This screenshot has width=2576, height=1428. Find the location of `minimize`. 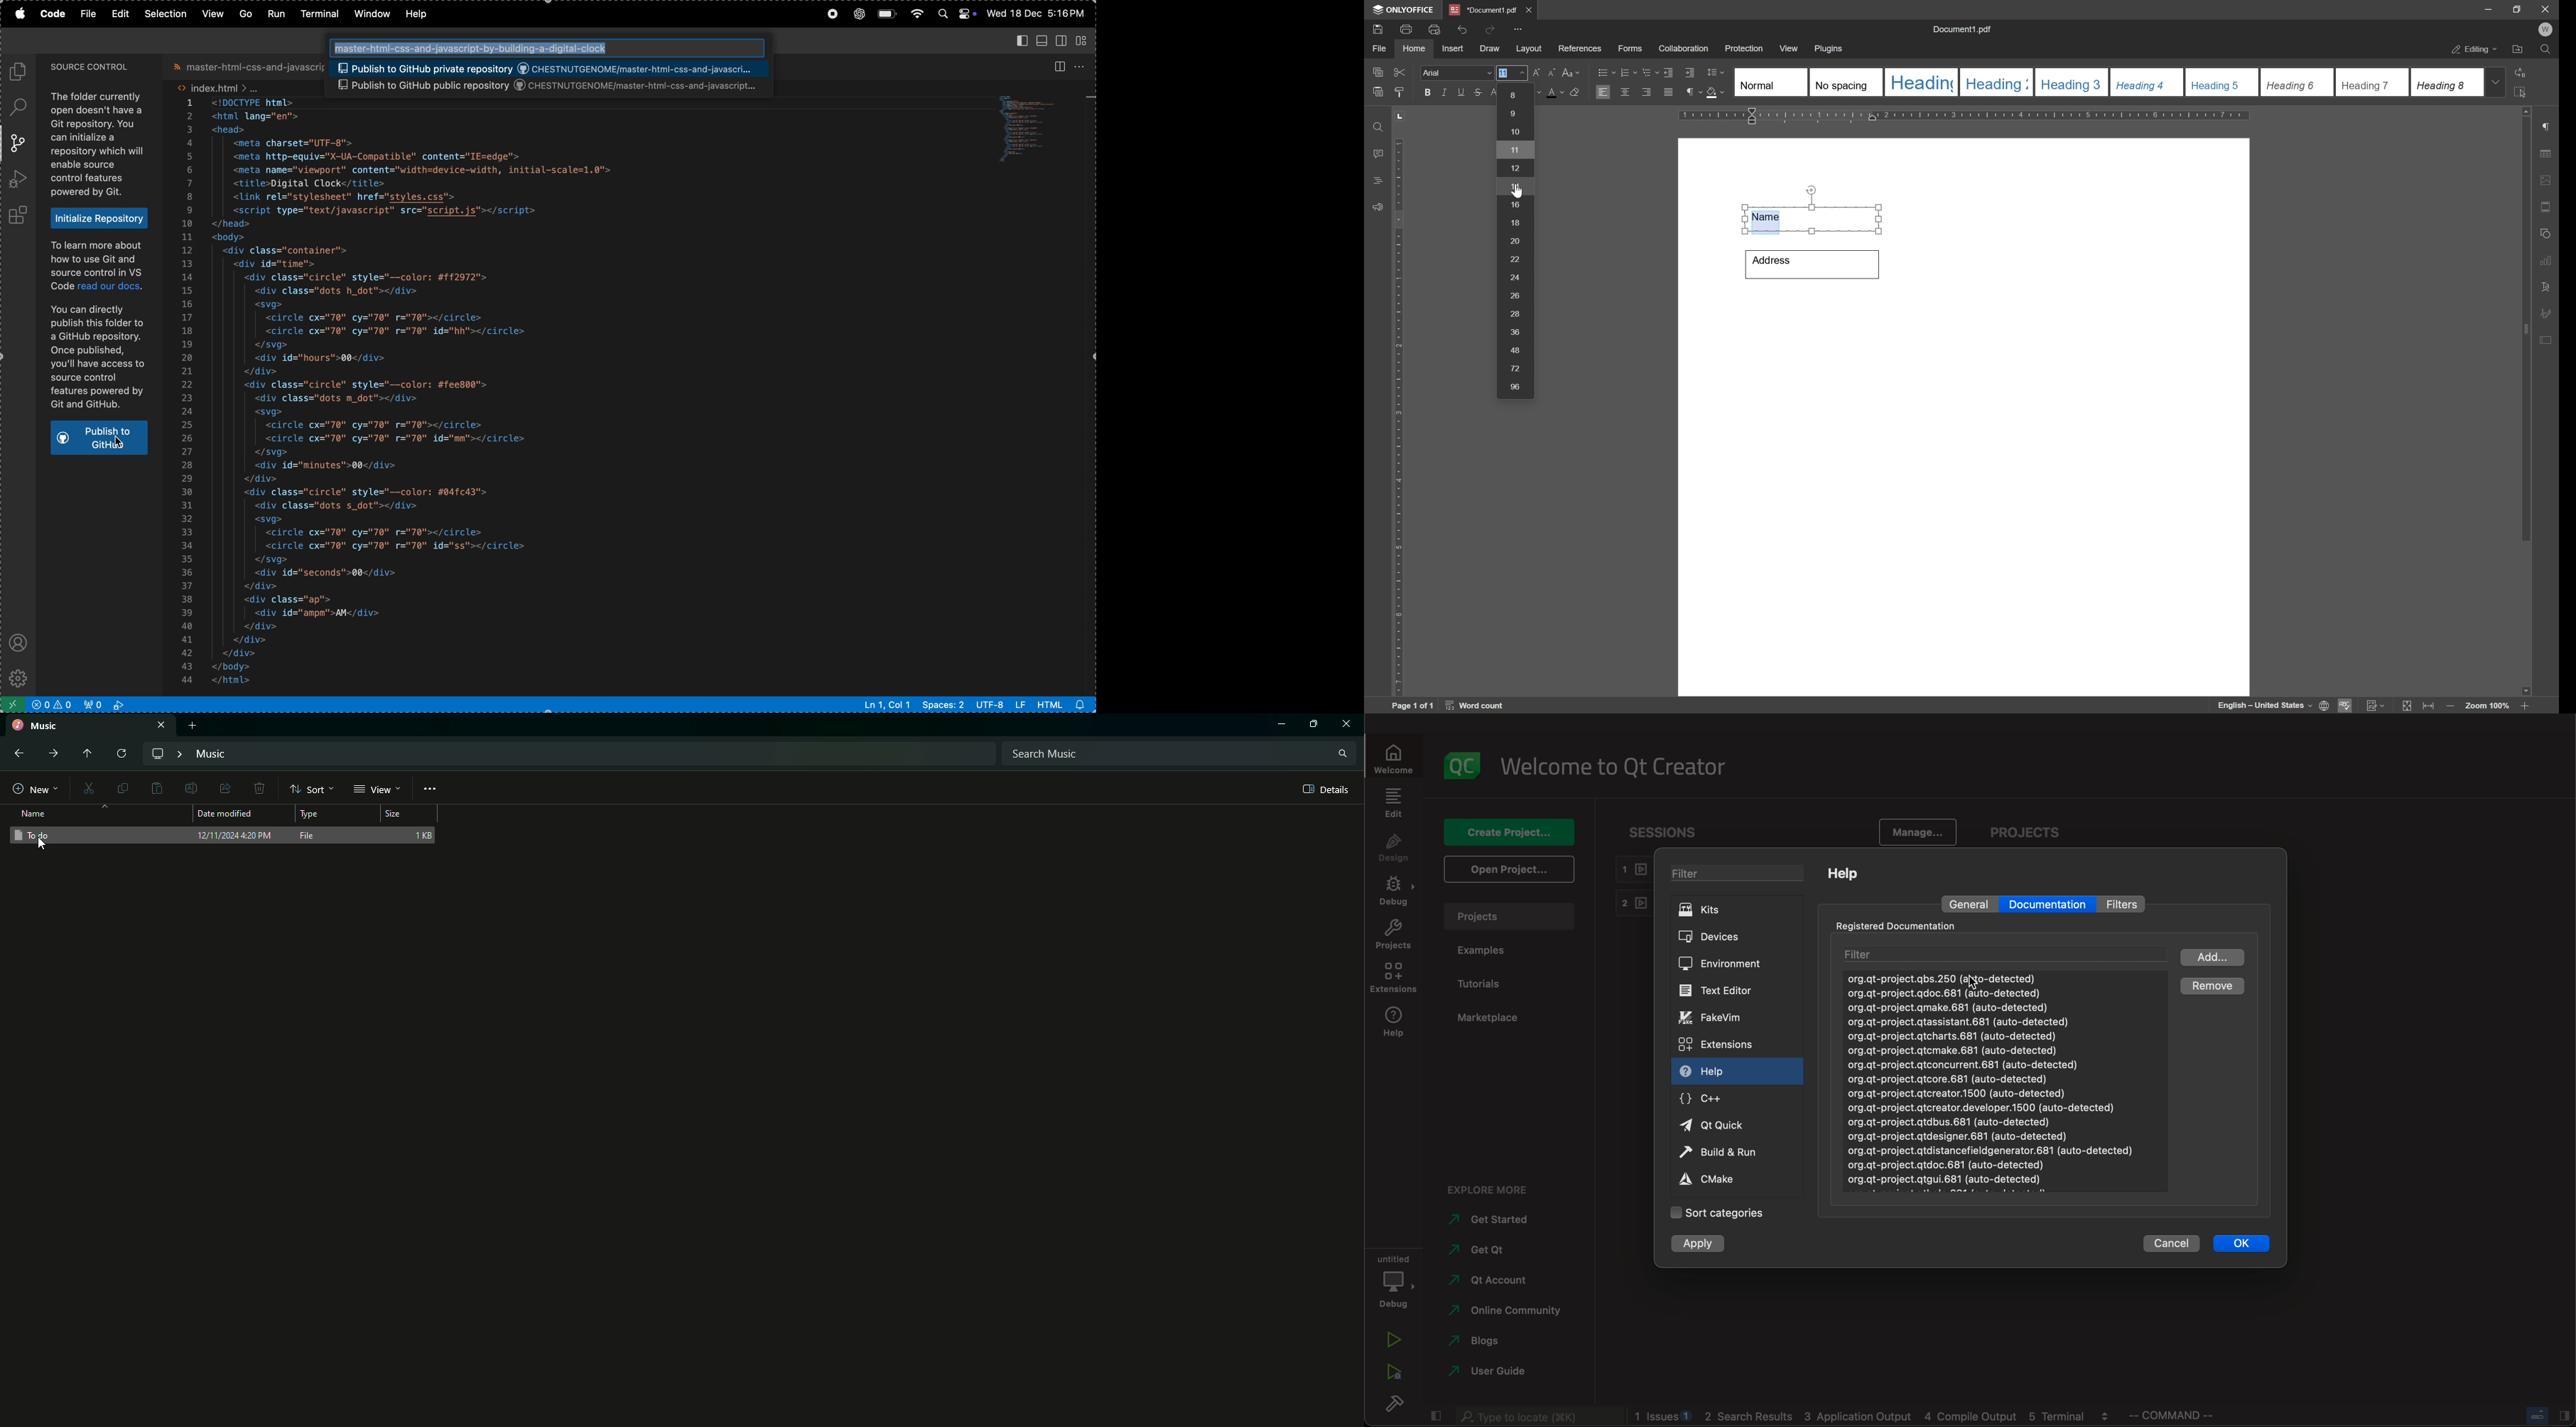

minimize is located at coordinates (2483, 8).